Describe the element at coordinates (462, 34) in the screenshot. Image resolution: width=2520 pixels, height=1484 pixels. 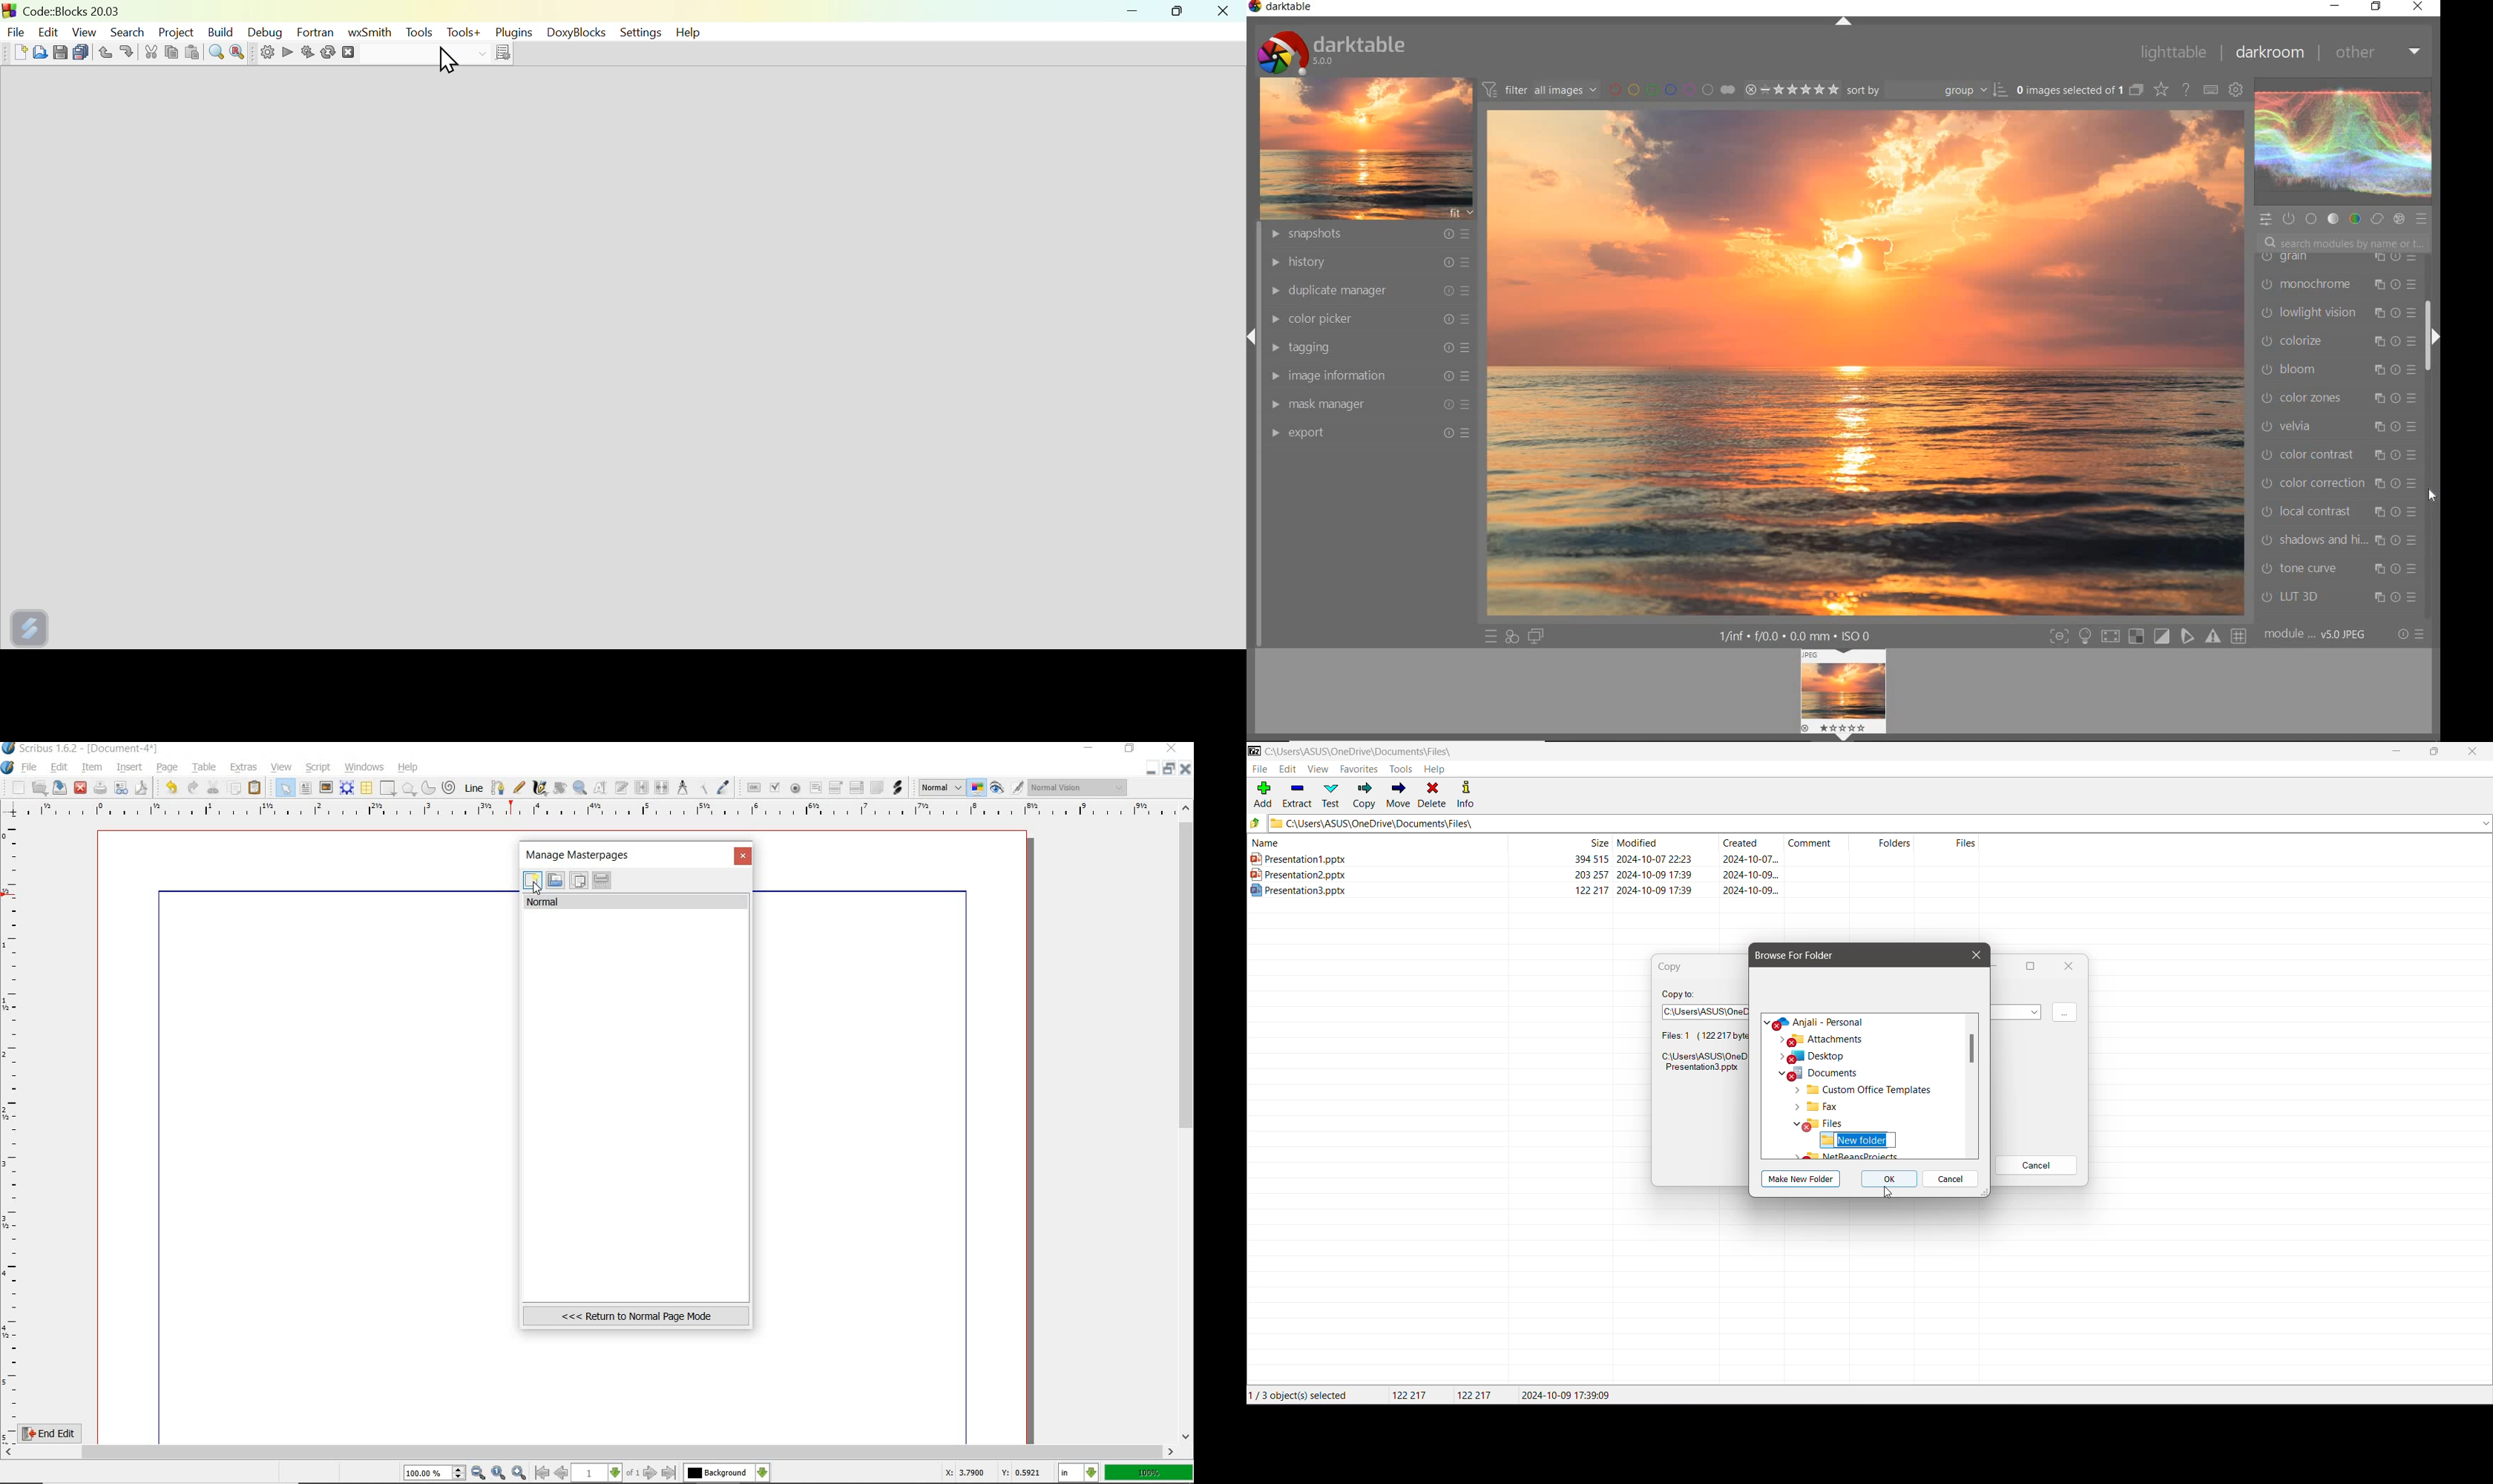
I see `Tools+` at that location.